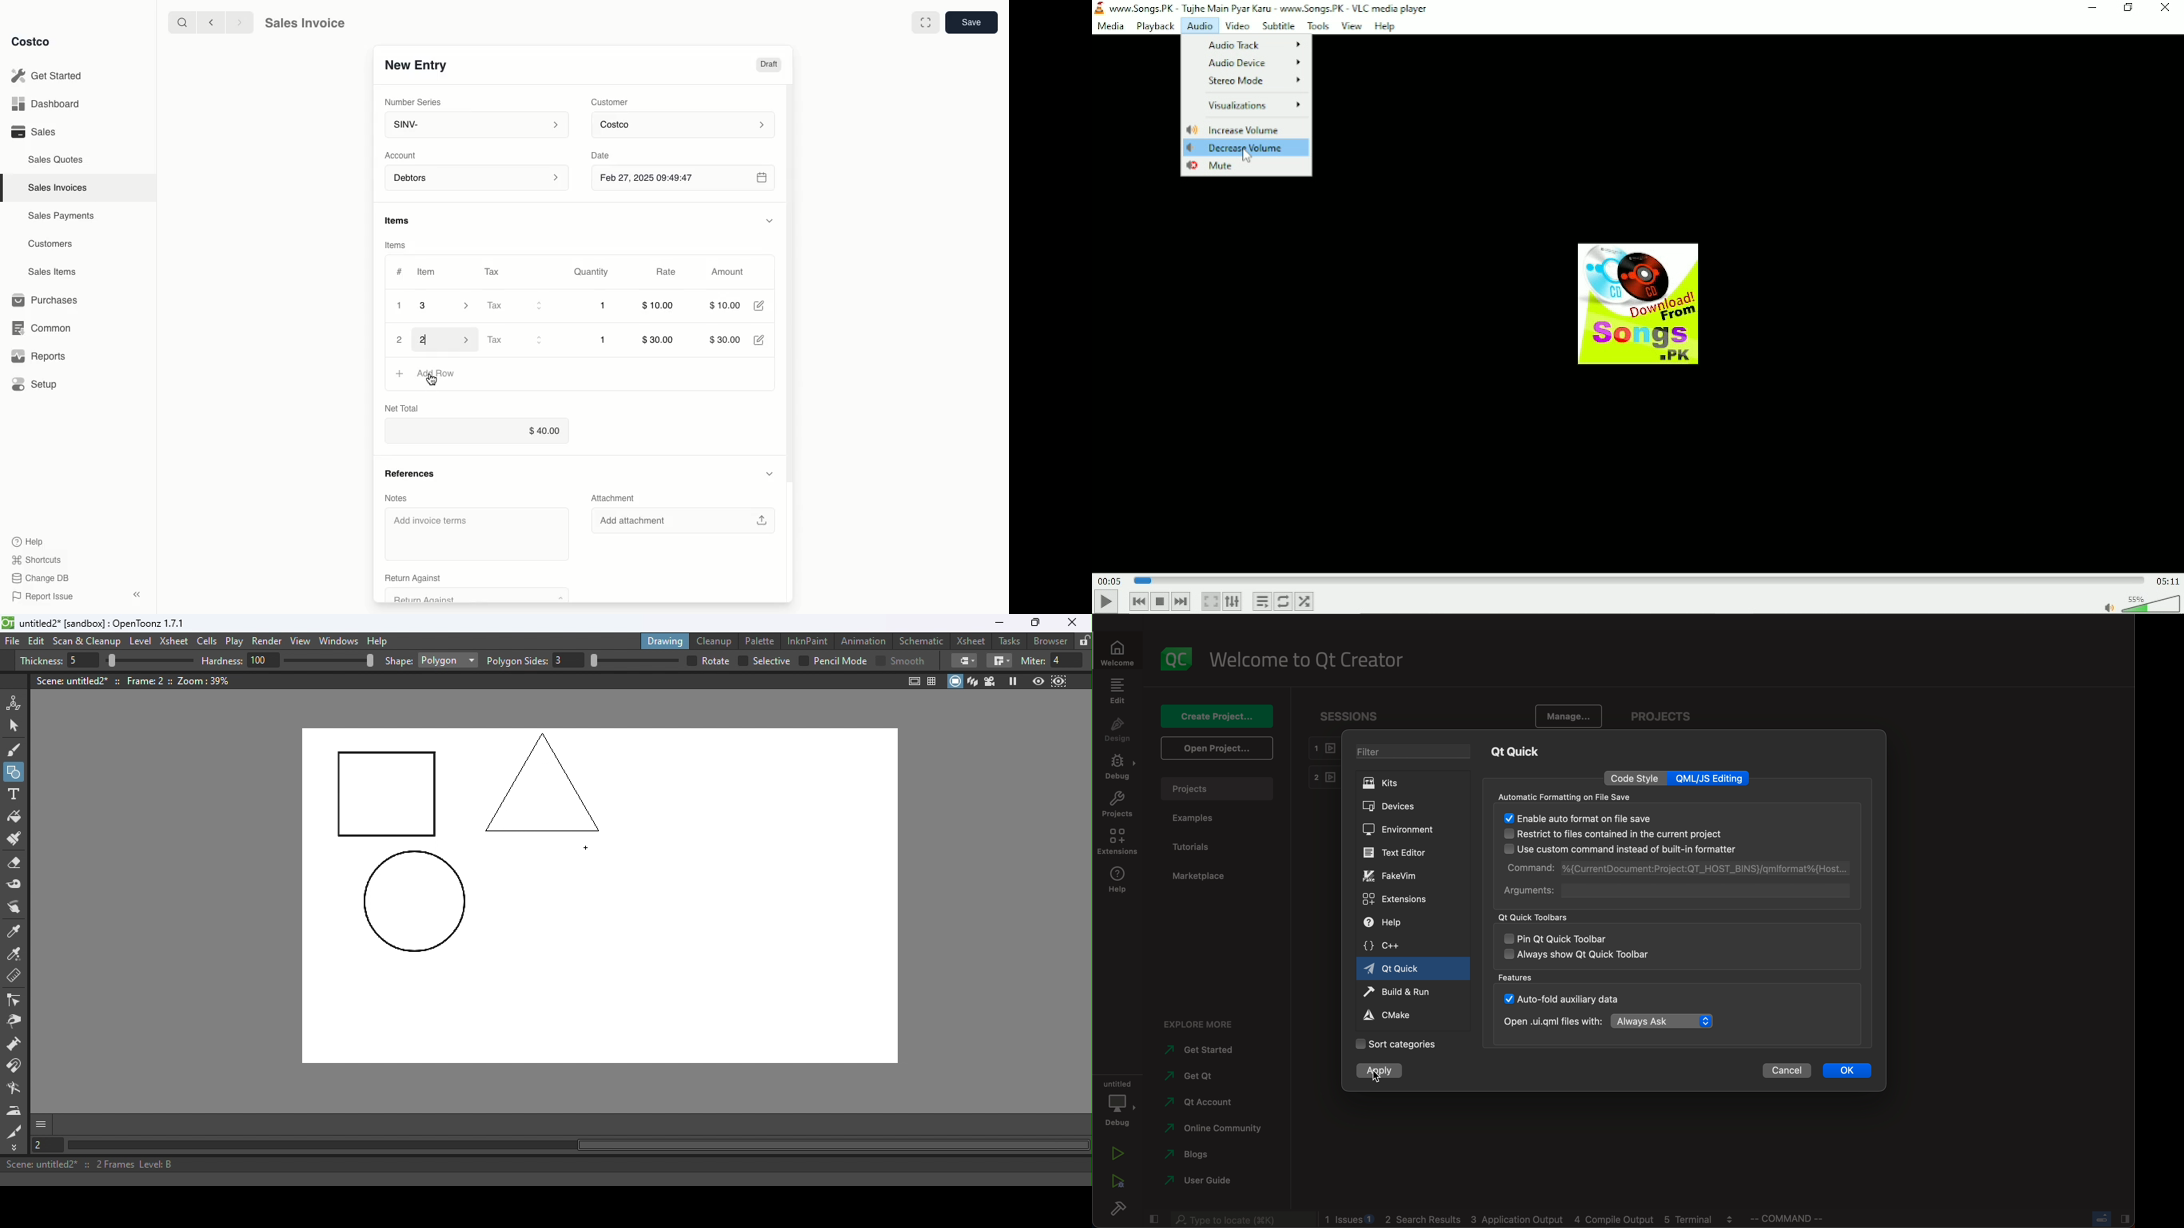 Image resolution: width=2184 pixels, height=1232 pixels. What do you see at coordinates (935, 680) in the screenshot?
I see `Field guide` at bounding box center [935, 680].